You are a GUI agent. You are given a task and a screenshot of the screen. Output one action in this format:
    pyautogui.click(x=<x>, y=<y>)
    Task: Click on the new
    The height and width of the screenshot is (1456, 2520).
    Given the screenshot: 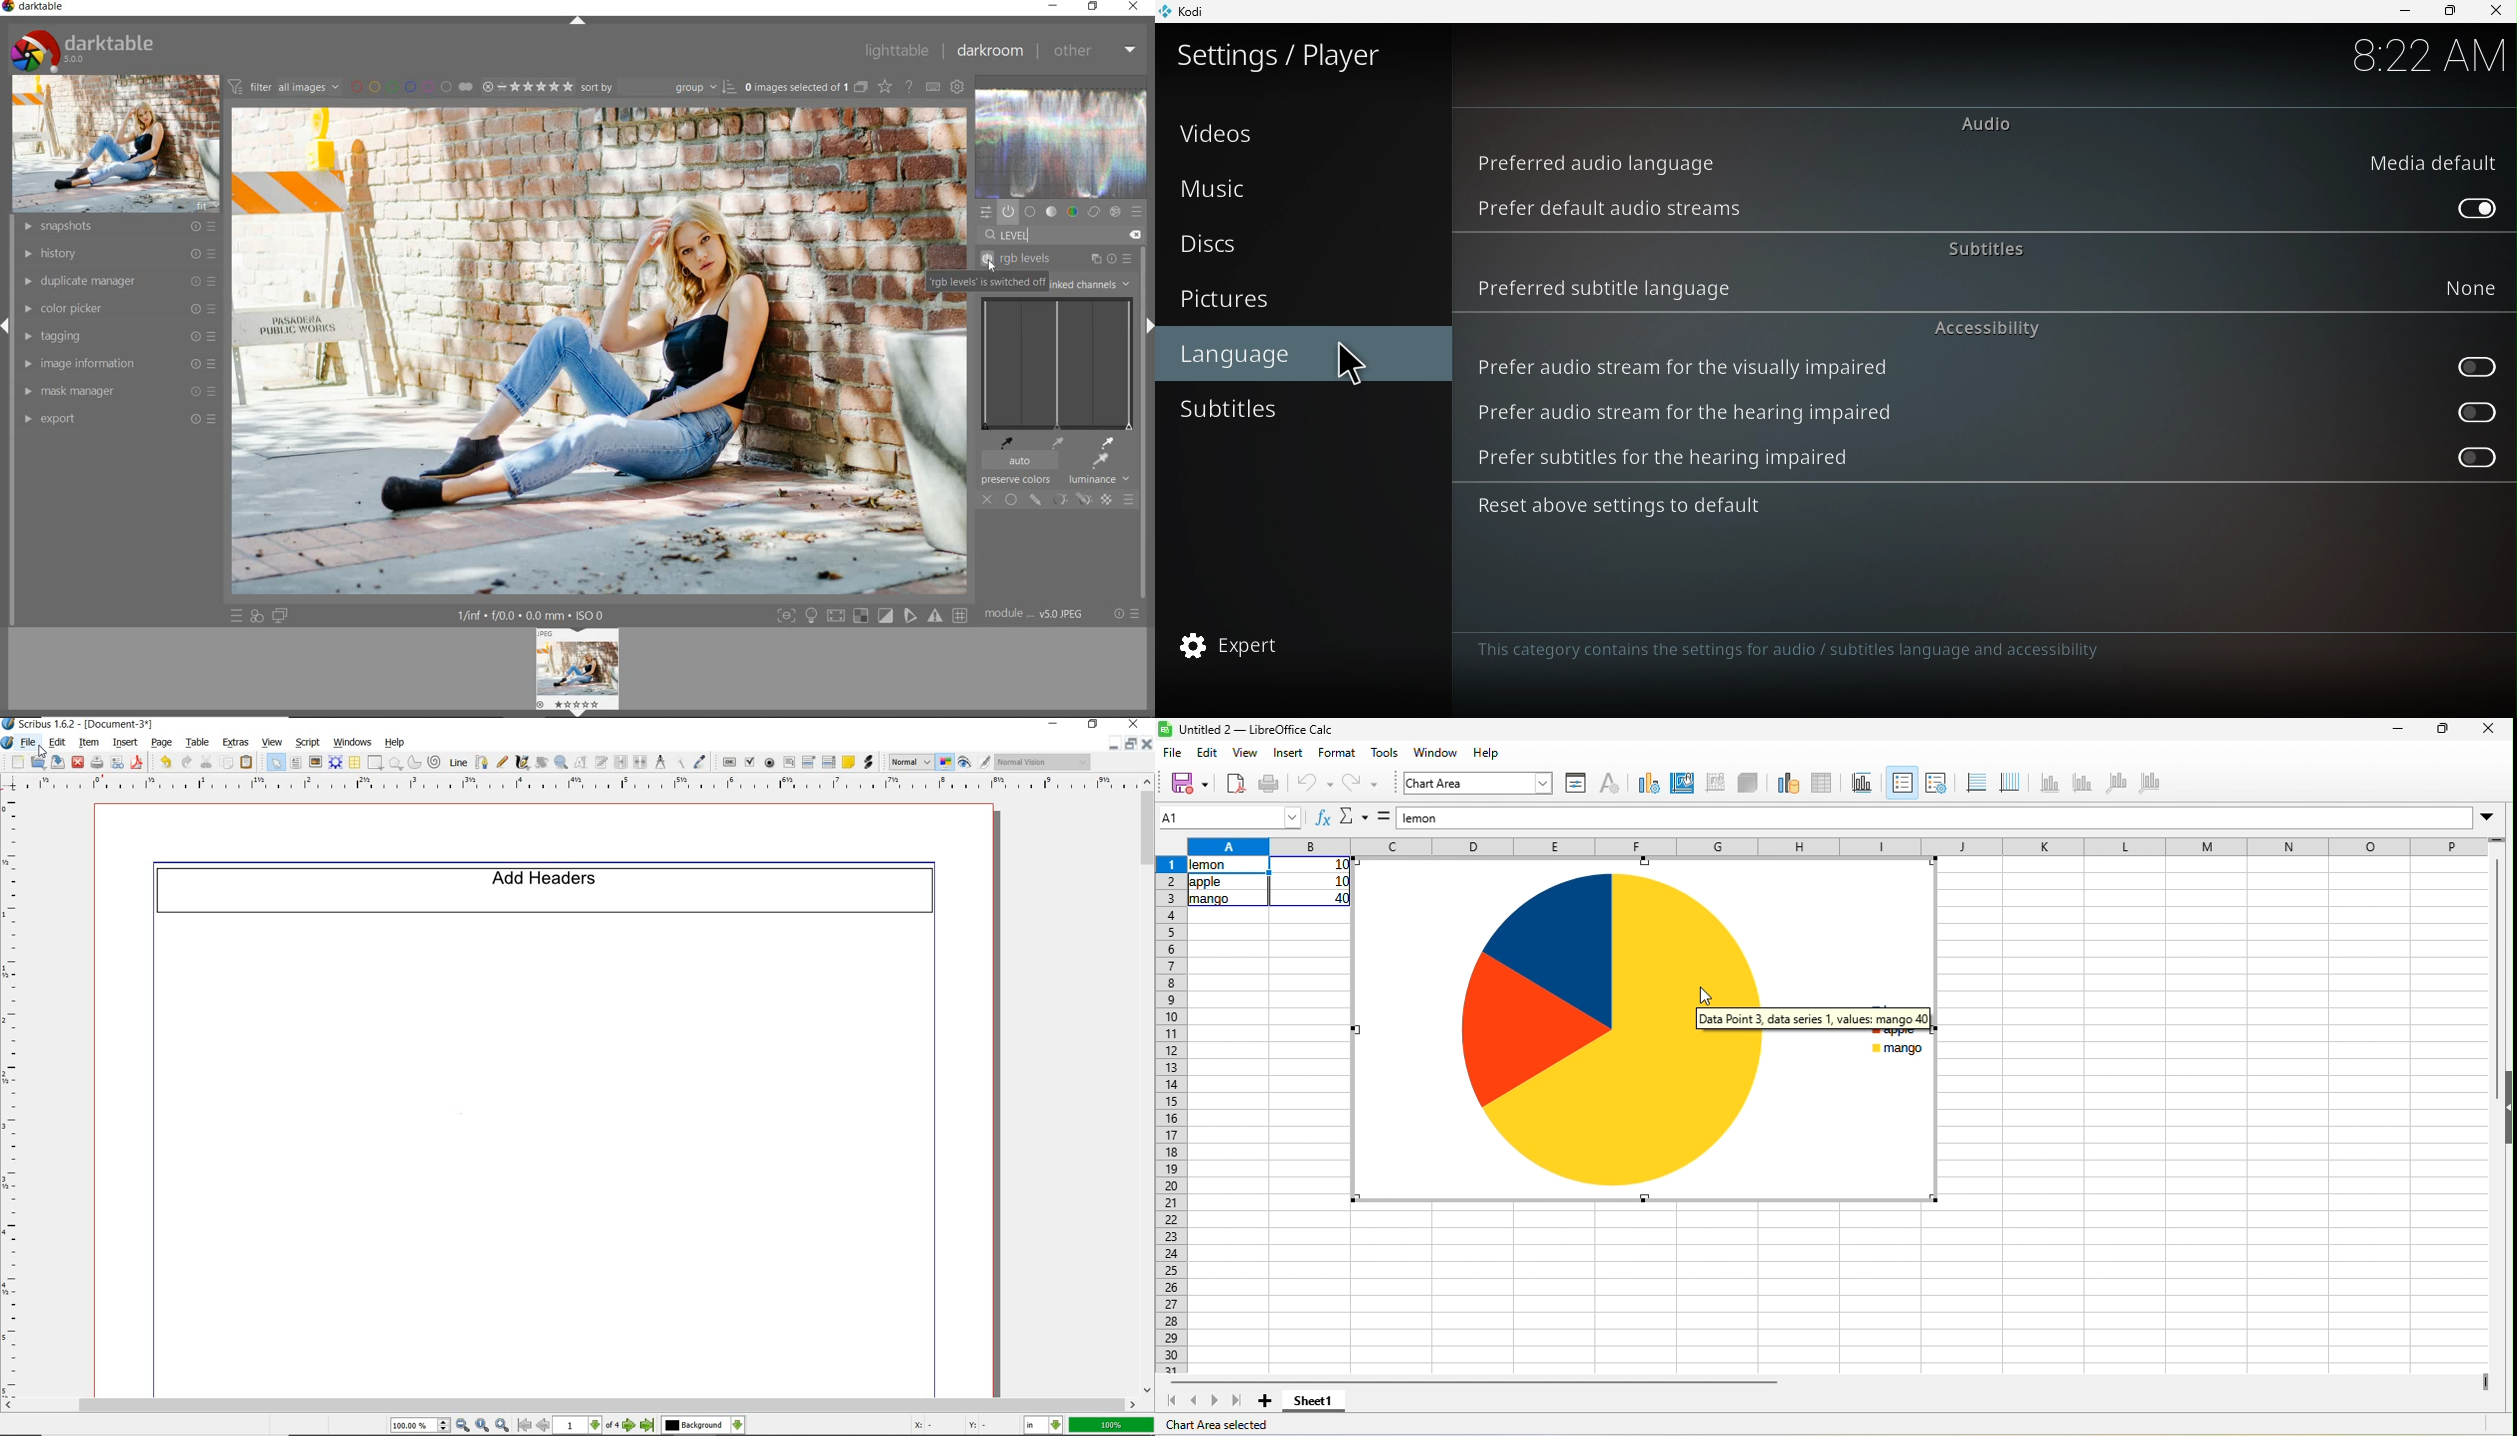 What is the action you would take?
    pyautogui.click(x=16, y=762)
    